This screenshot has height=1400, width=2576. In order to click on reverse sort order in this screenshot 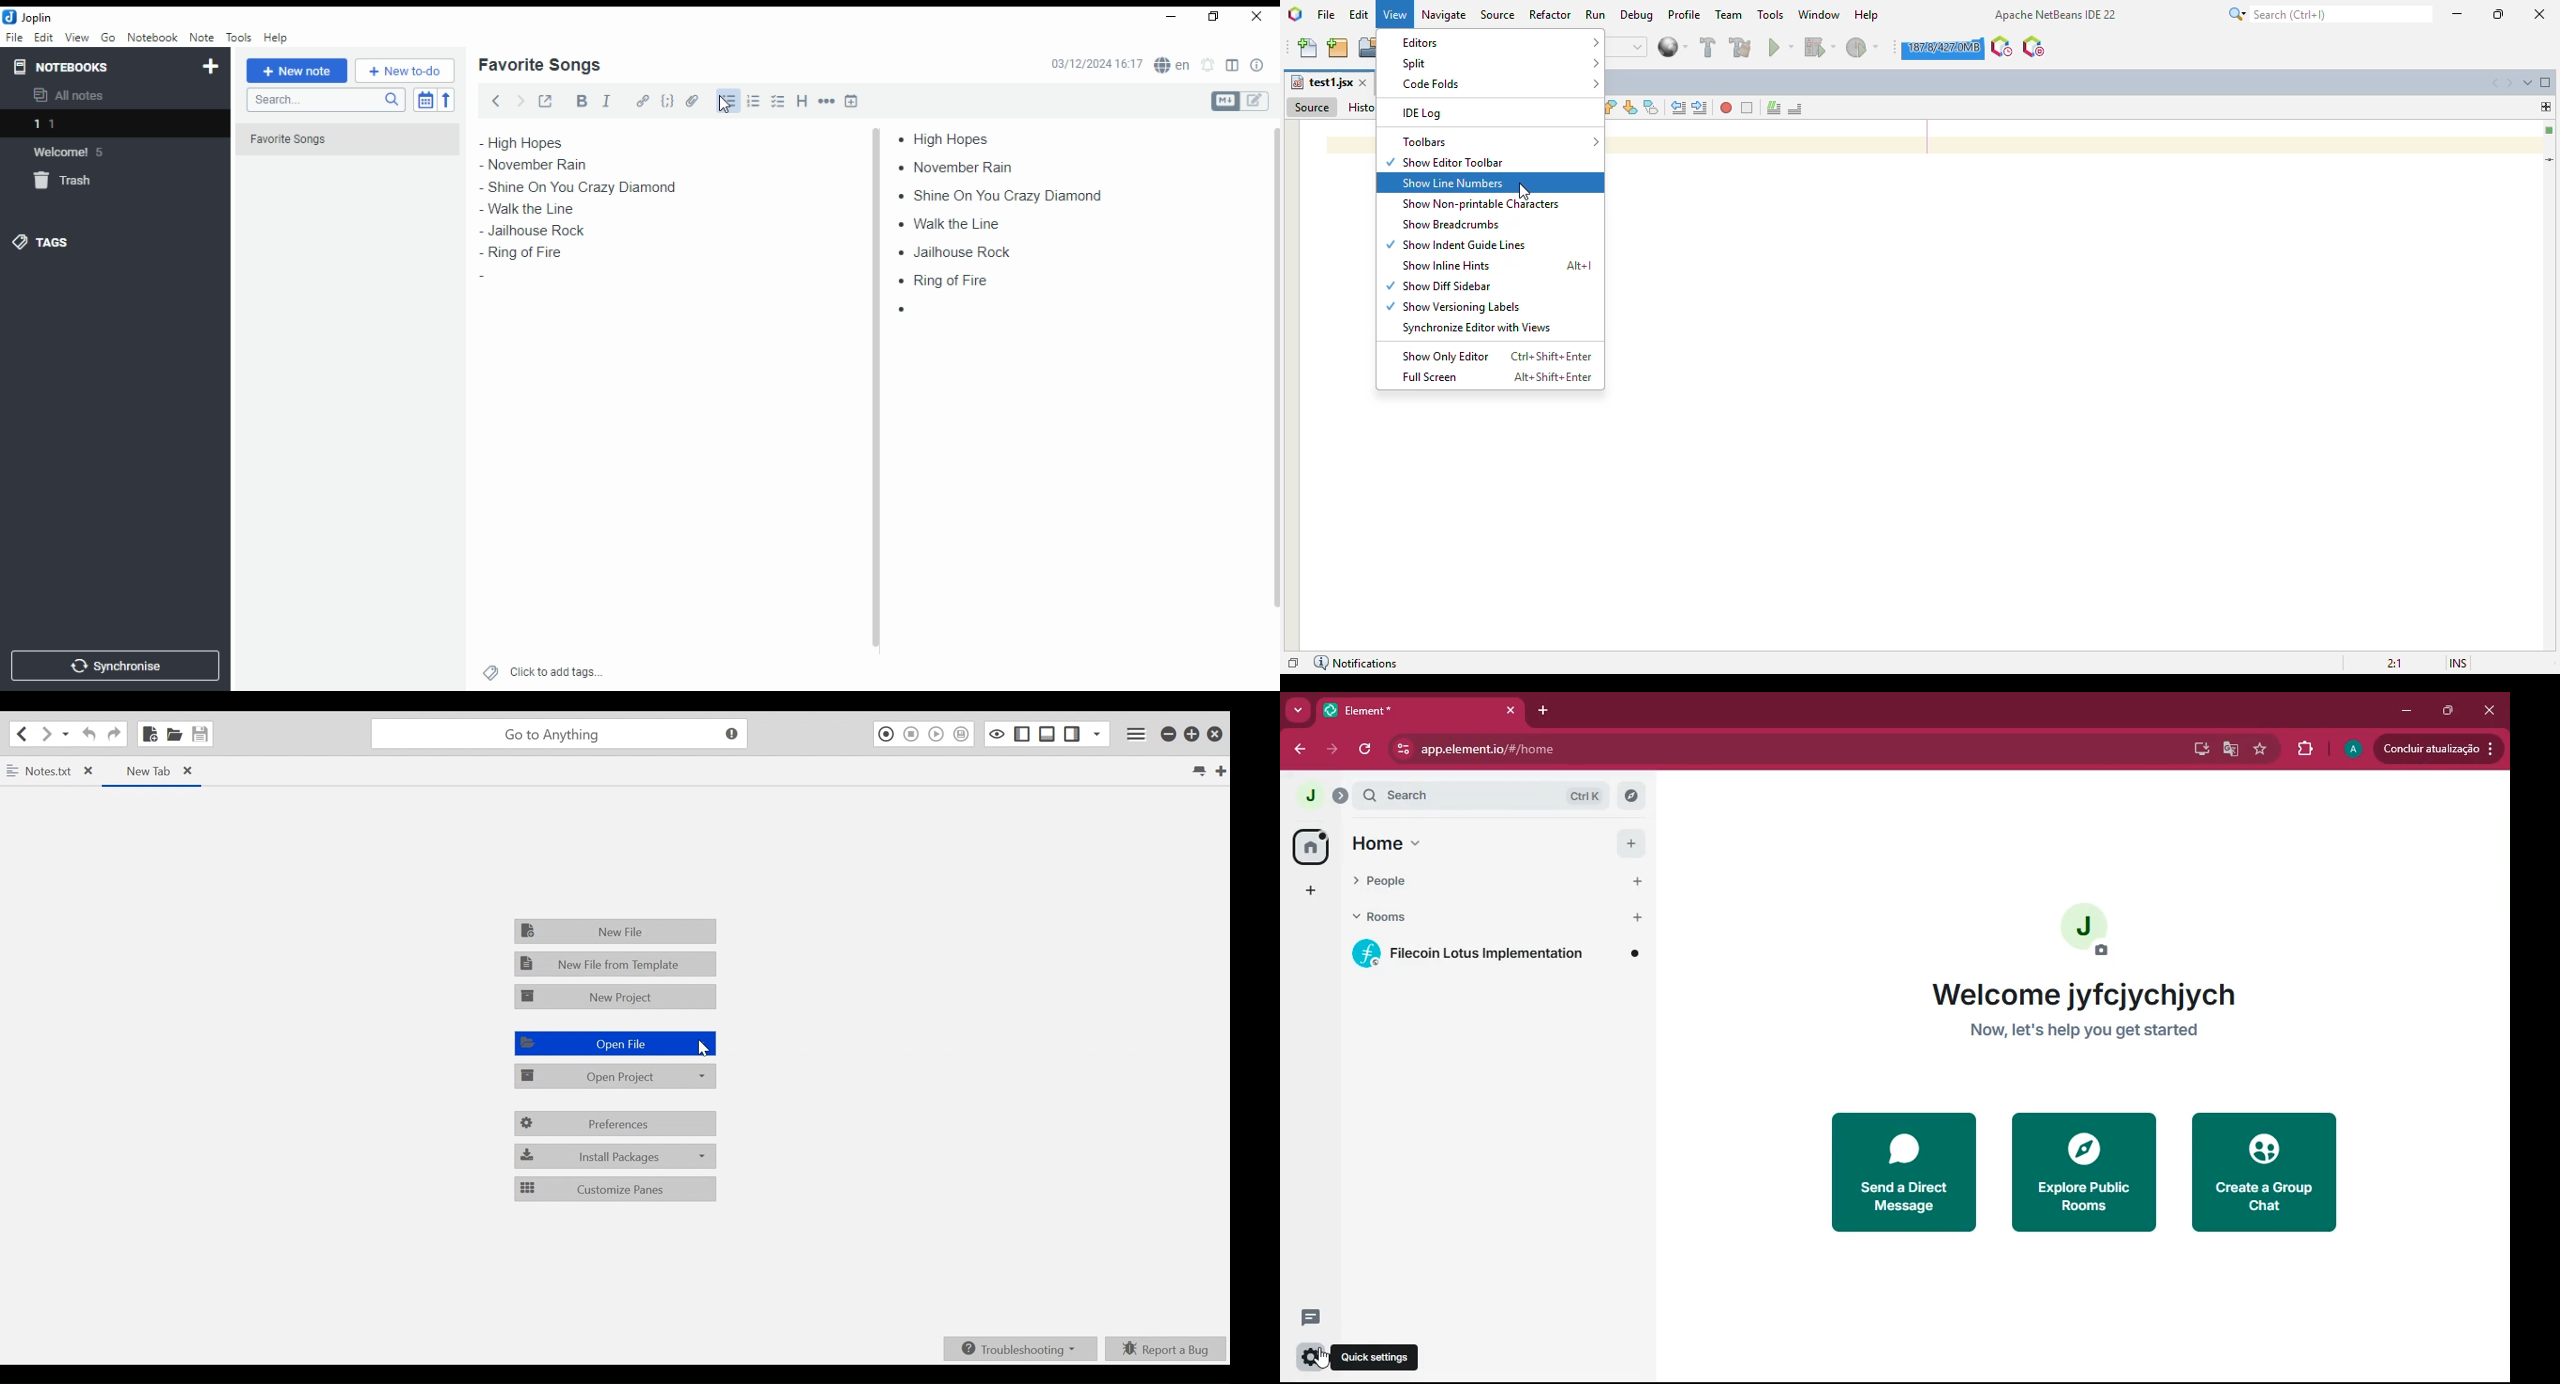, I will do `click(446, 100)`.